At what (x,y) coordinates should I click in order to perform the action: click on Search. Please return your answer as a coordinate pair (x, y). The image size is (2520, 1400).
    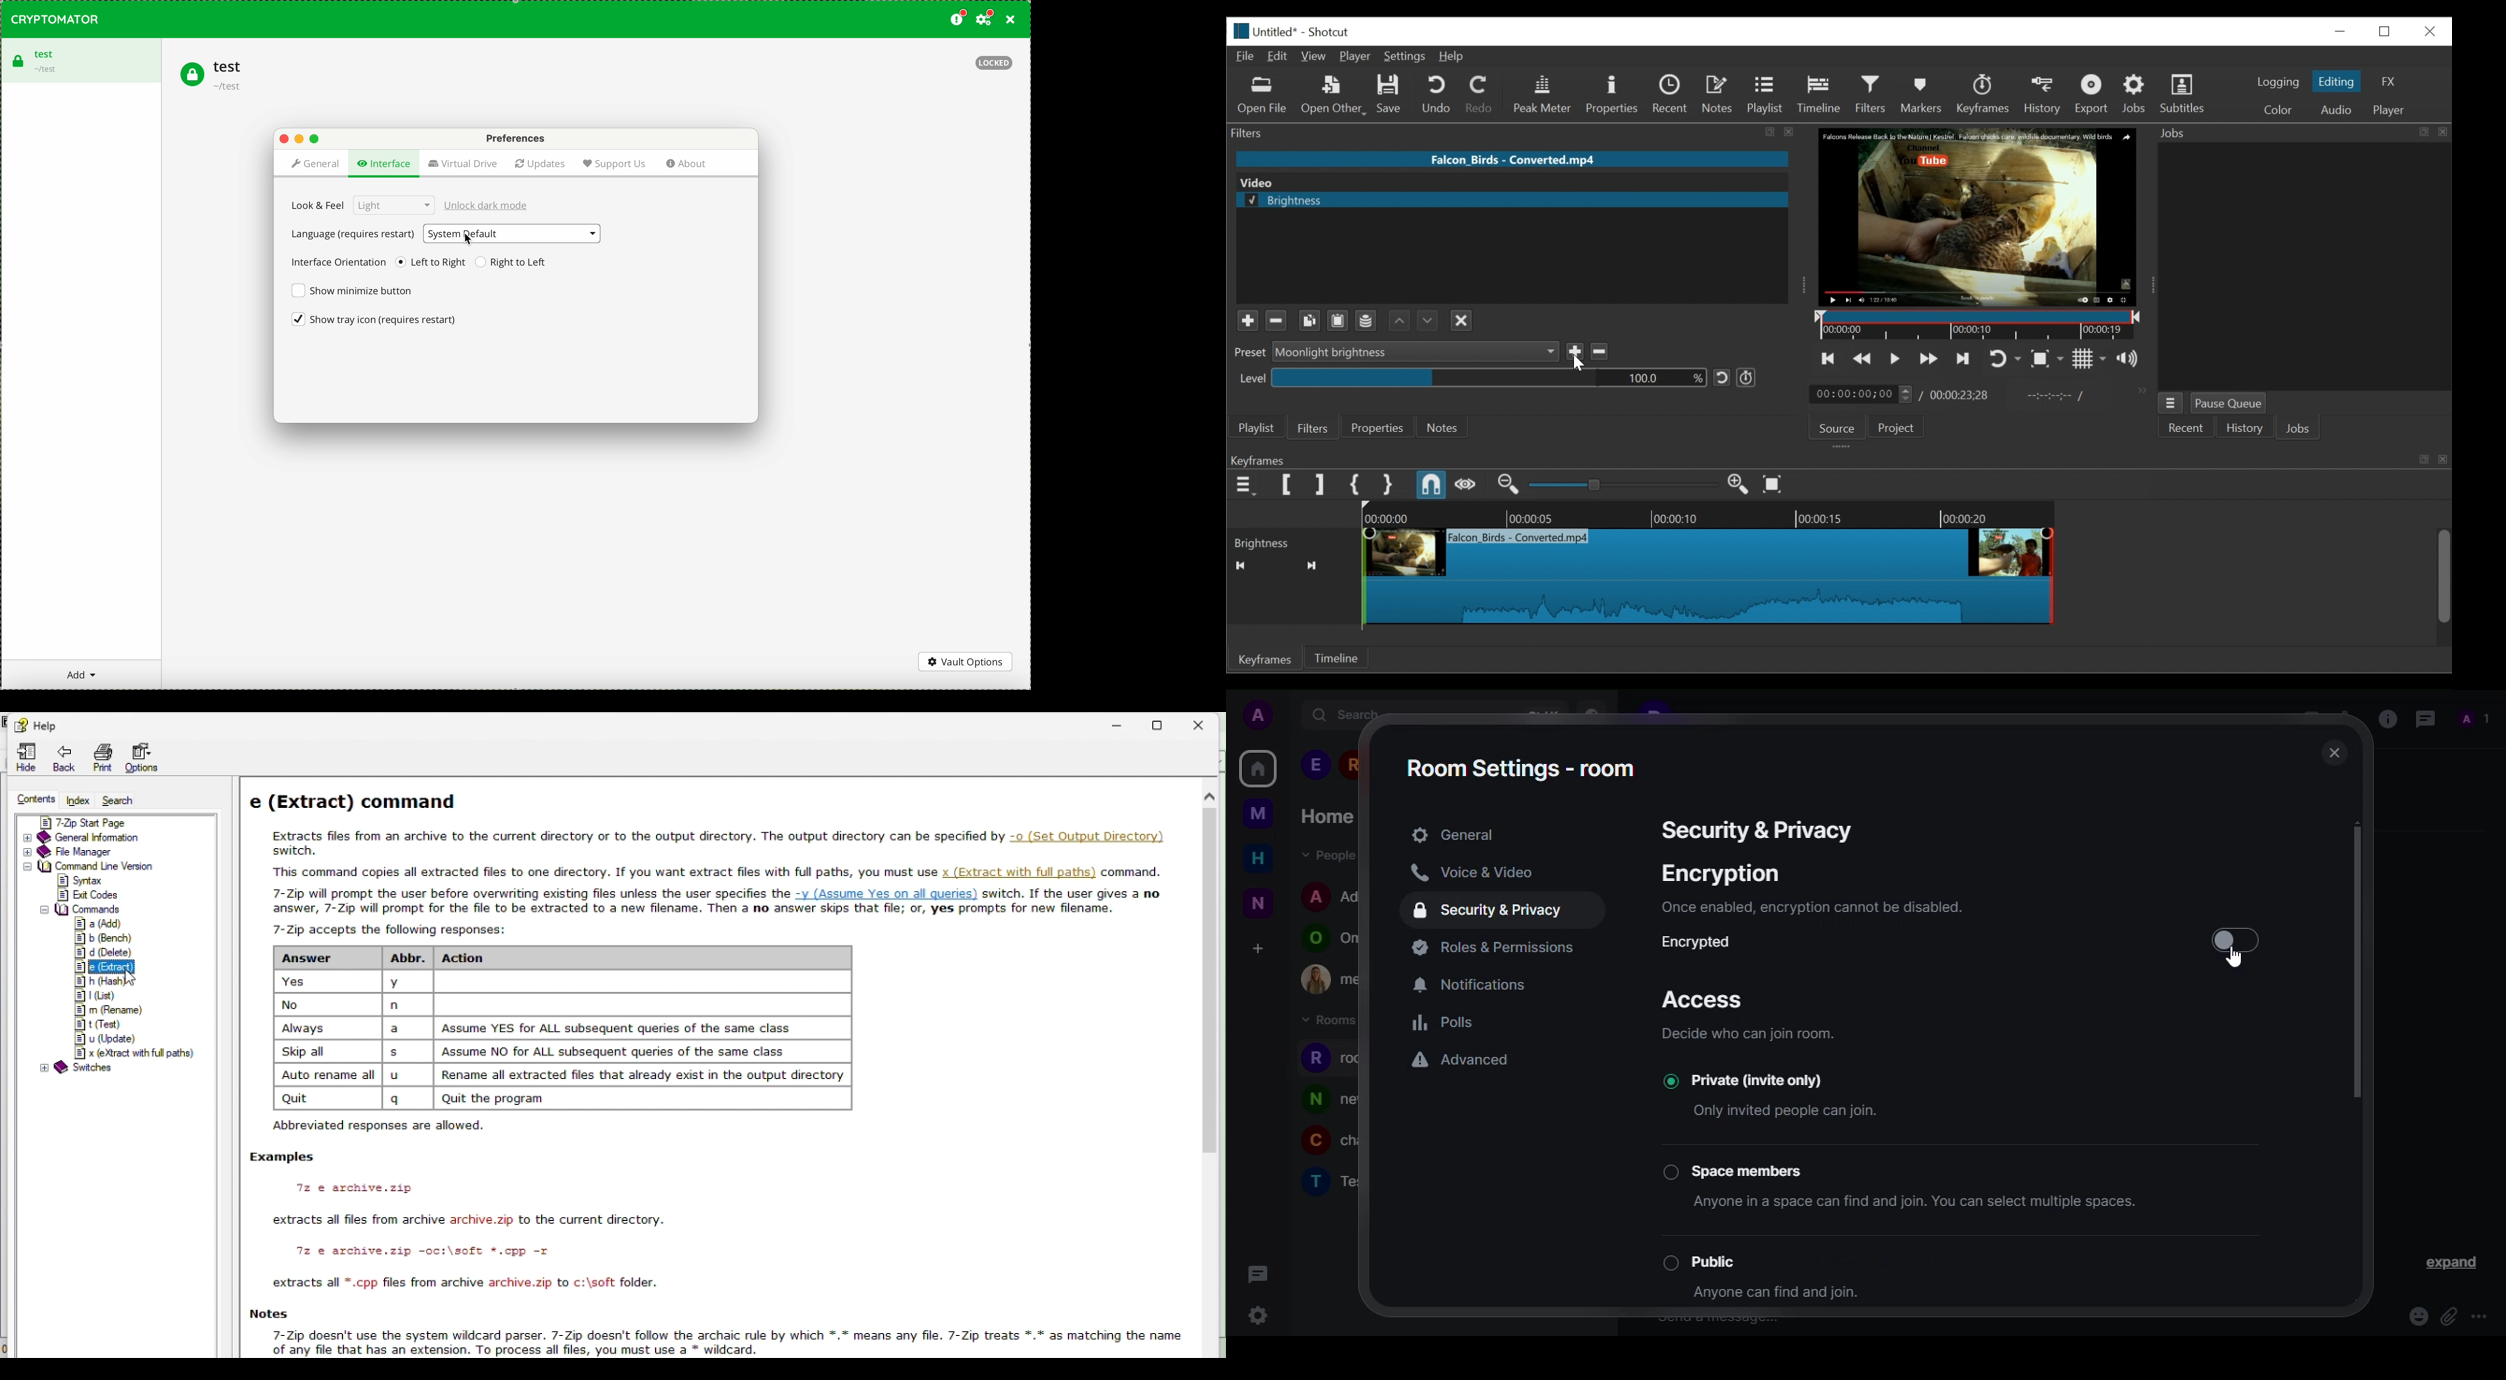
    Looking at the image, I should click on (115, 799).